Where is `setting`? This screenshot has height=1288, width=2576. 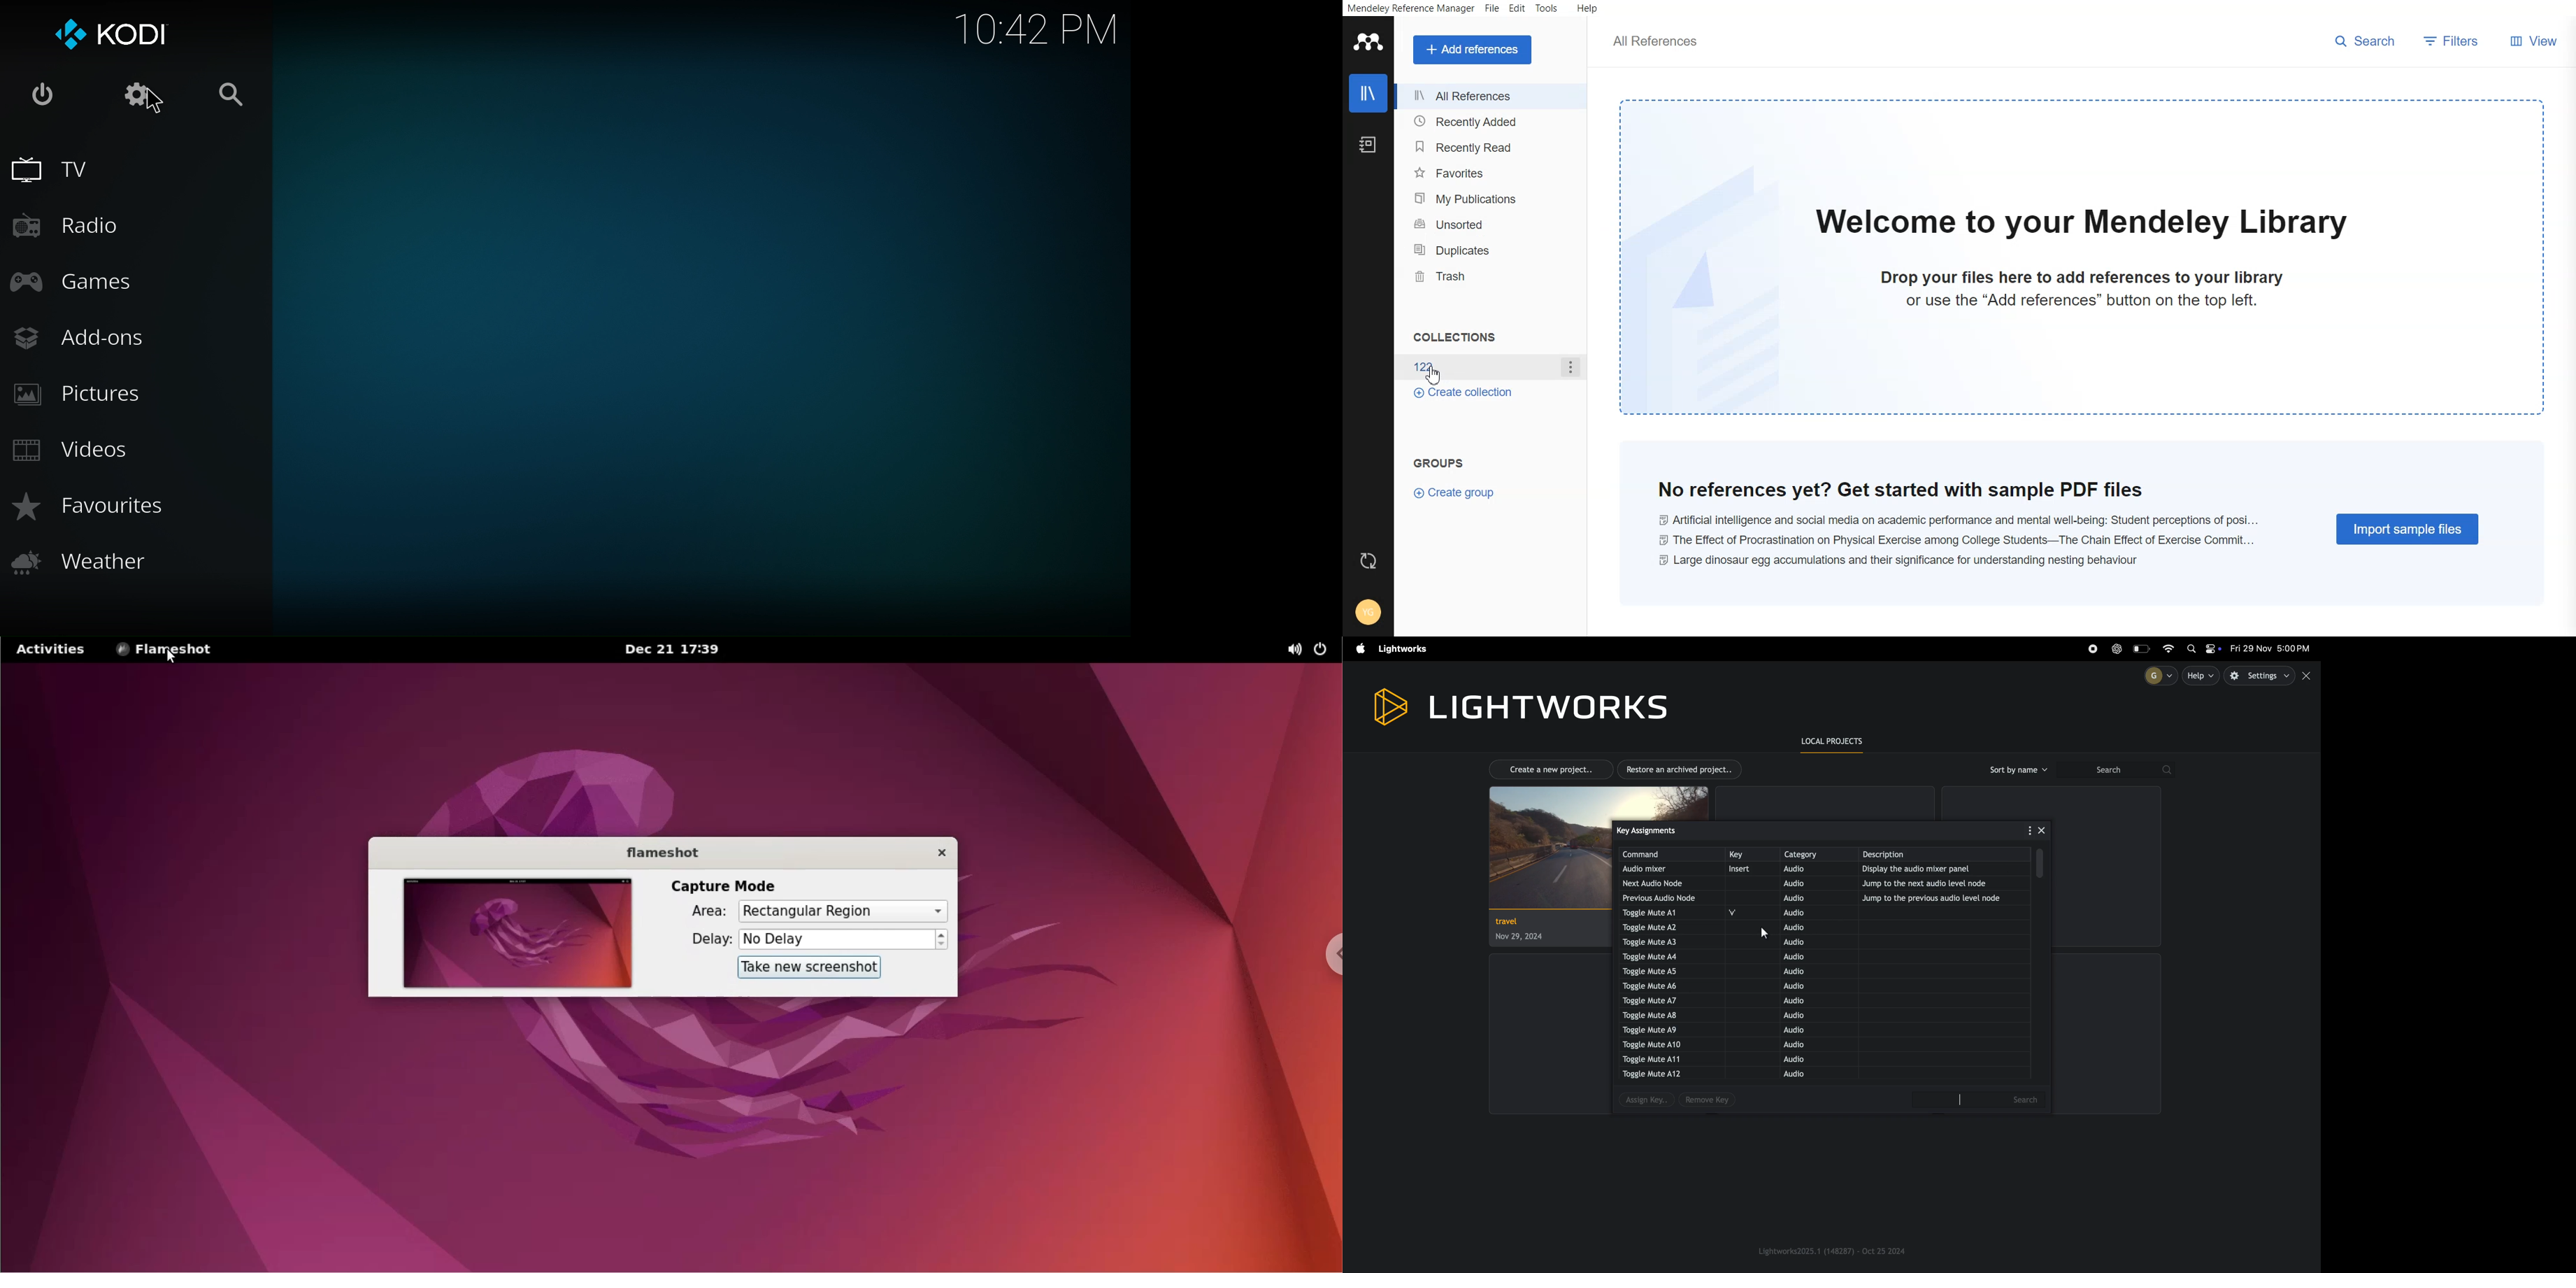 setting is located at coordinates (141, 98).